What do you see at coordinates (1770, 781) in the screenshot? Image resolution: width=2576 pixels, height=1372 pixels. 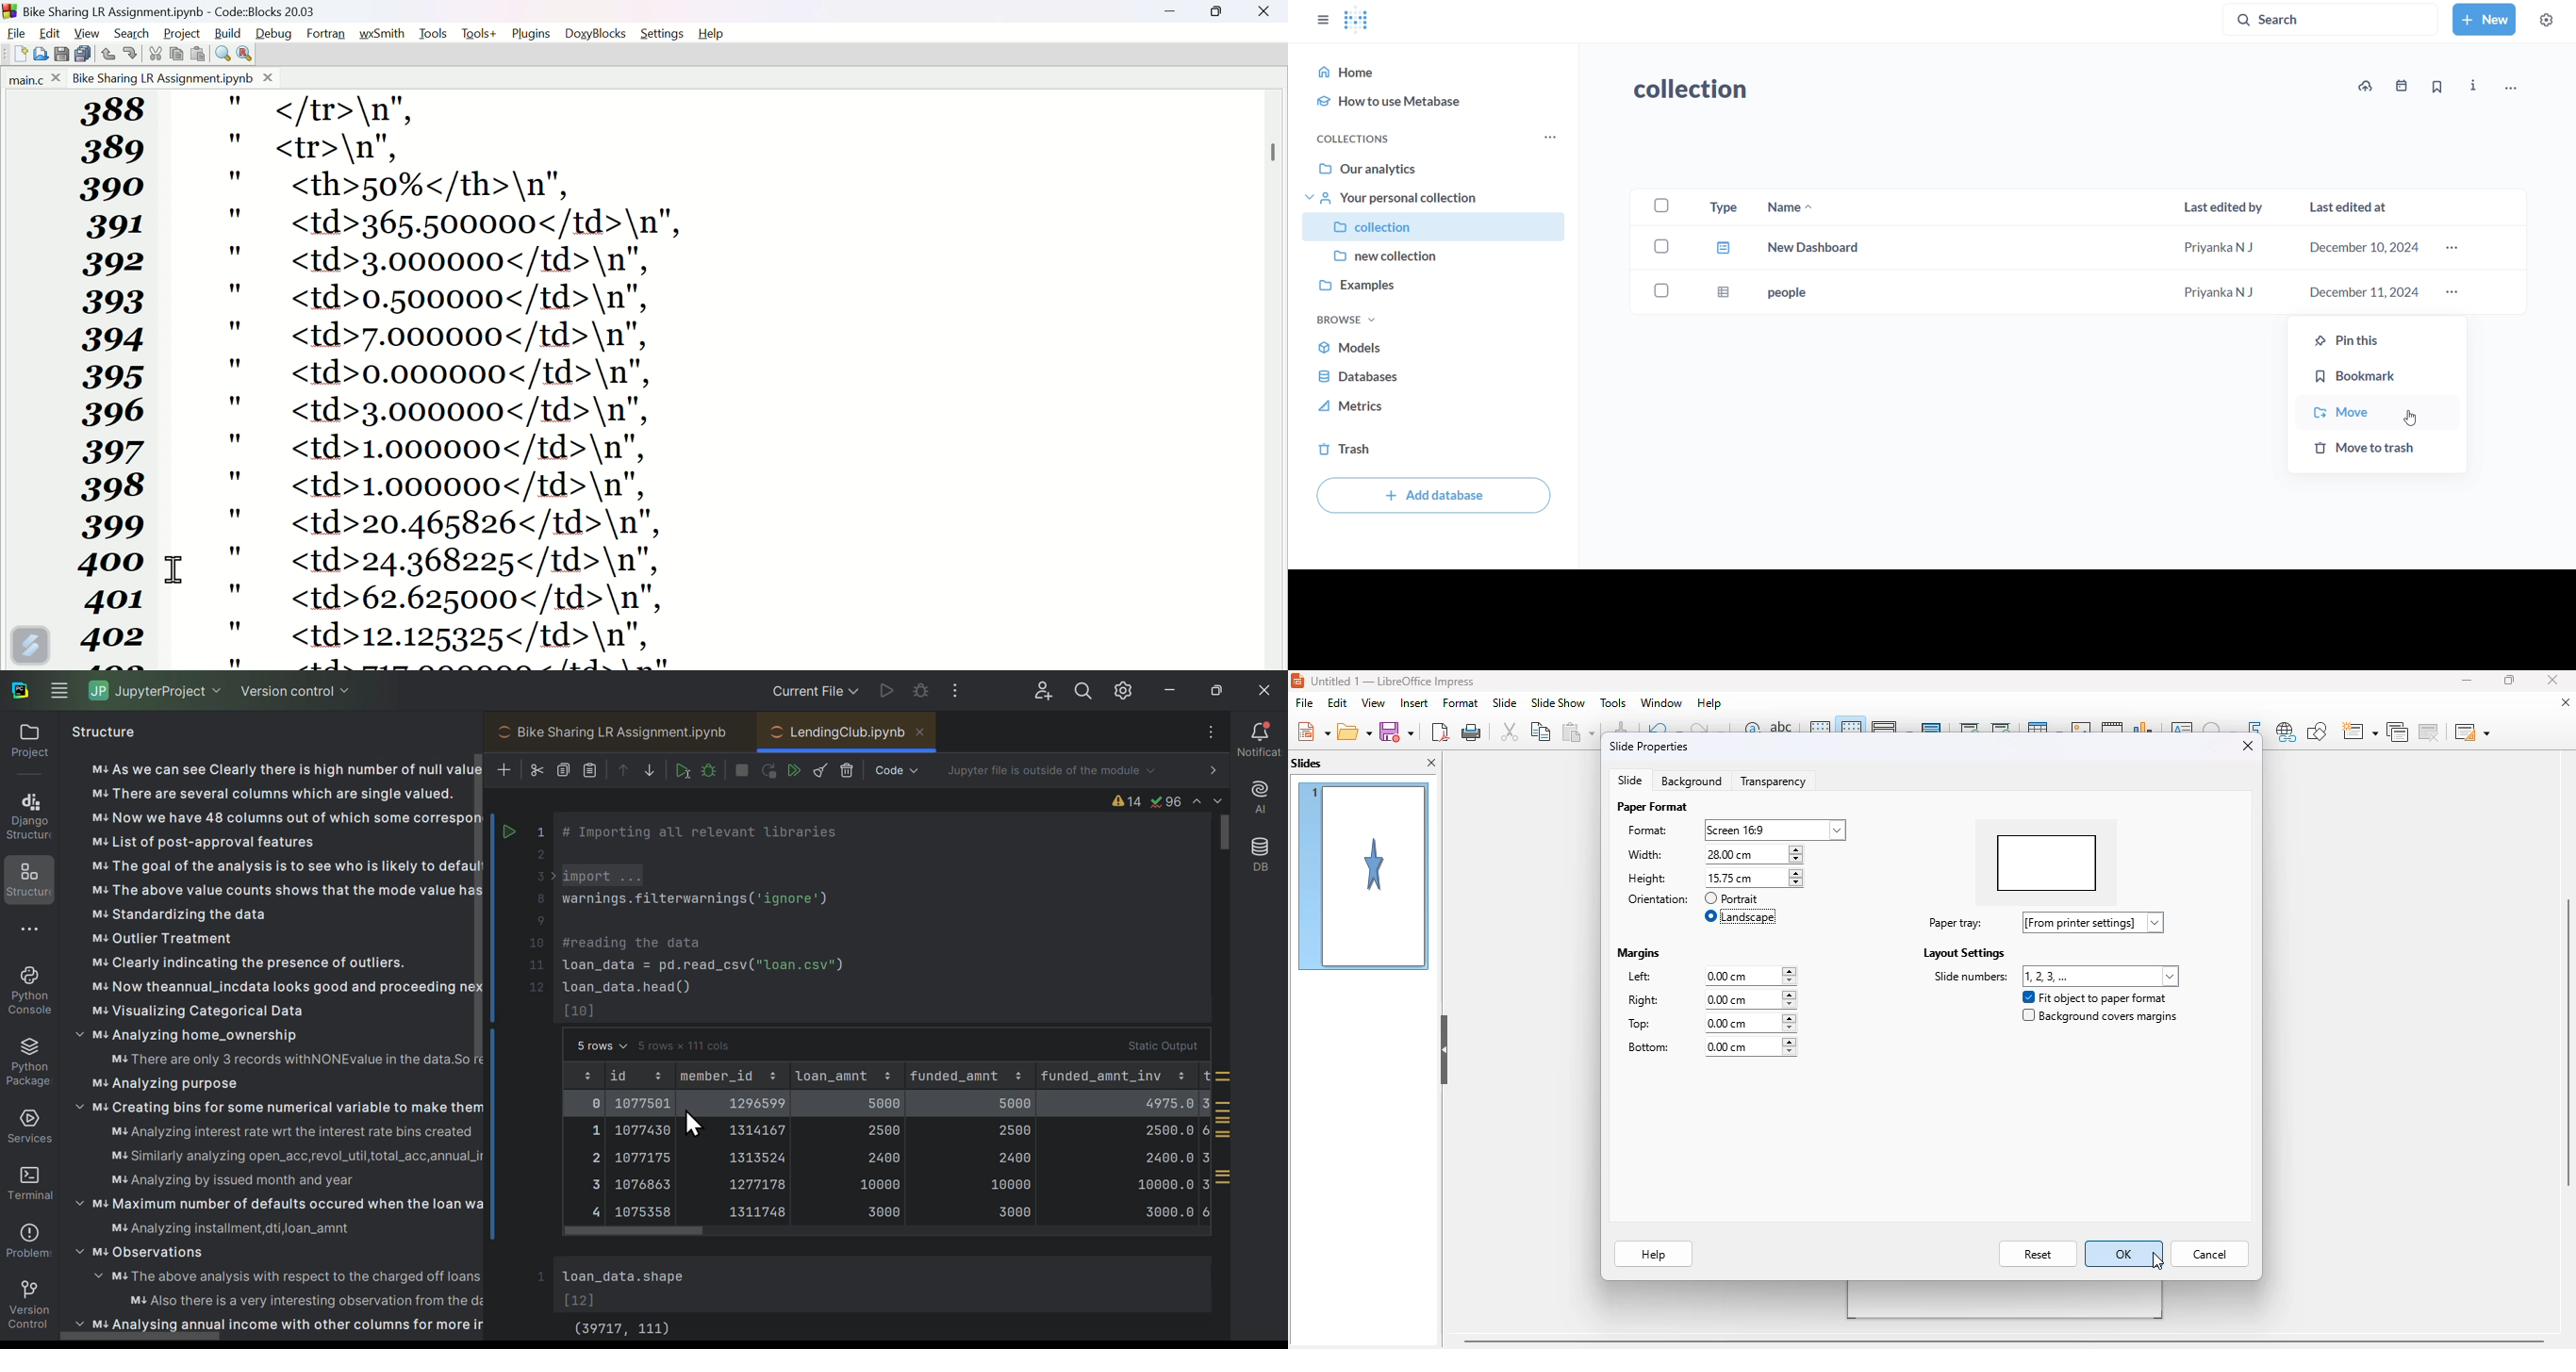 I see `transparency` at bounding box center [1770, 781].